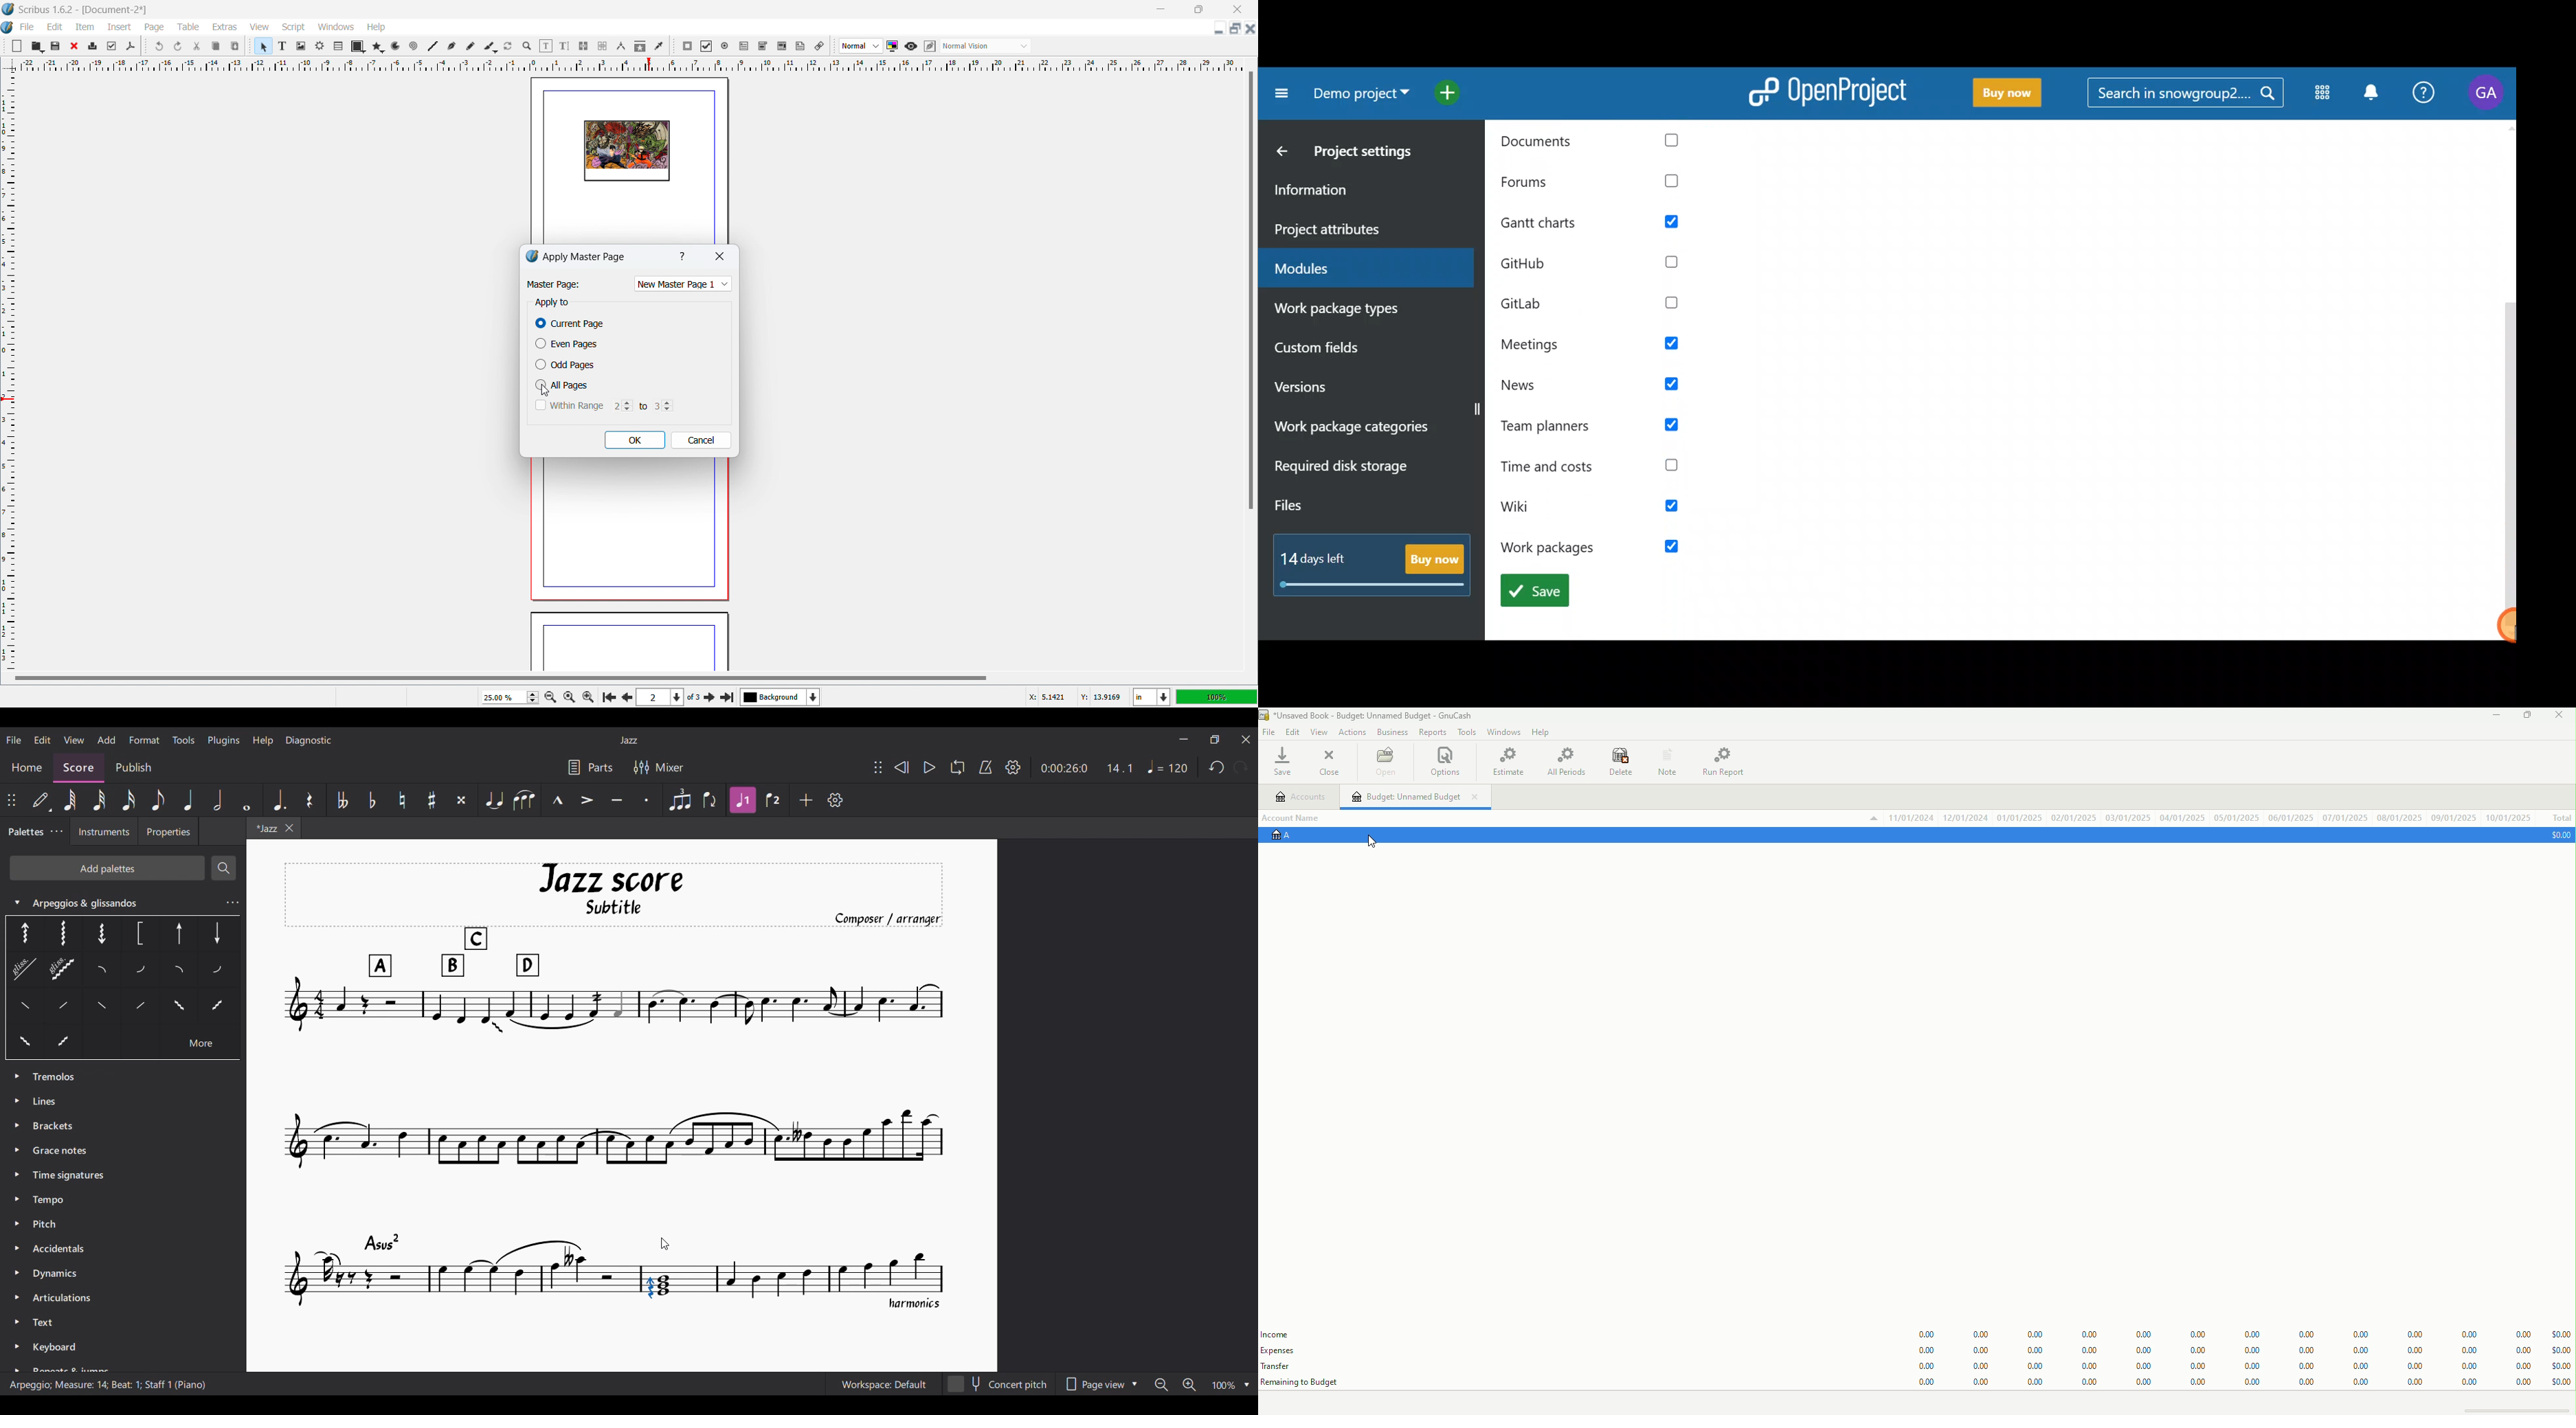  What do you see at coordinates (617, 800) in the screenshot?
I see `Tenuto` at bounding box center [617, 800].